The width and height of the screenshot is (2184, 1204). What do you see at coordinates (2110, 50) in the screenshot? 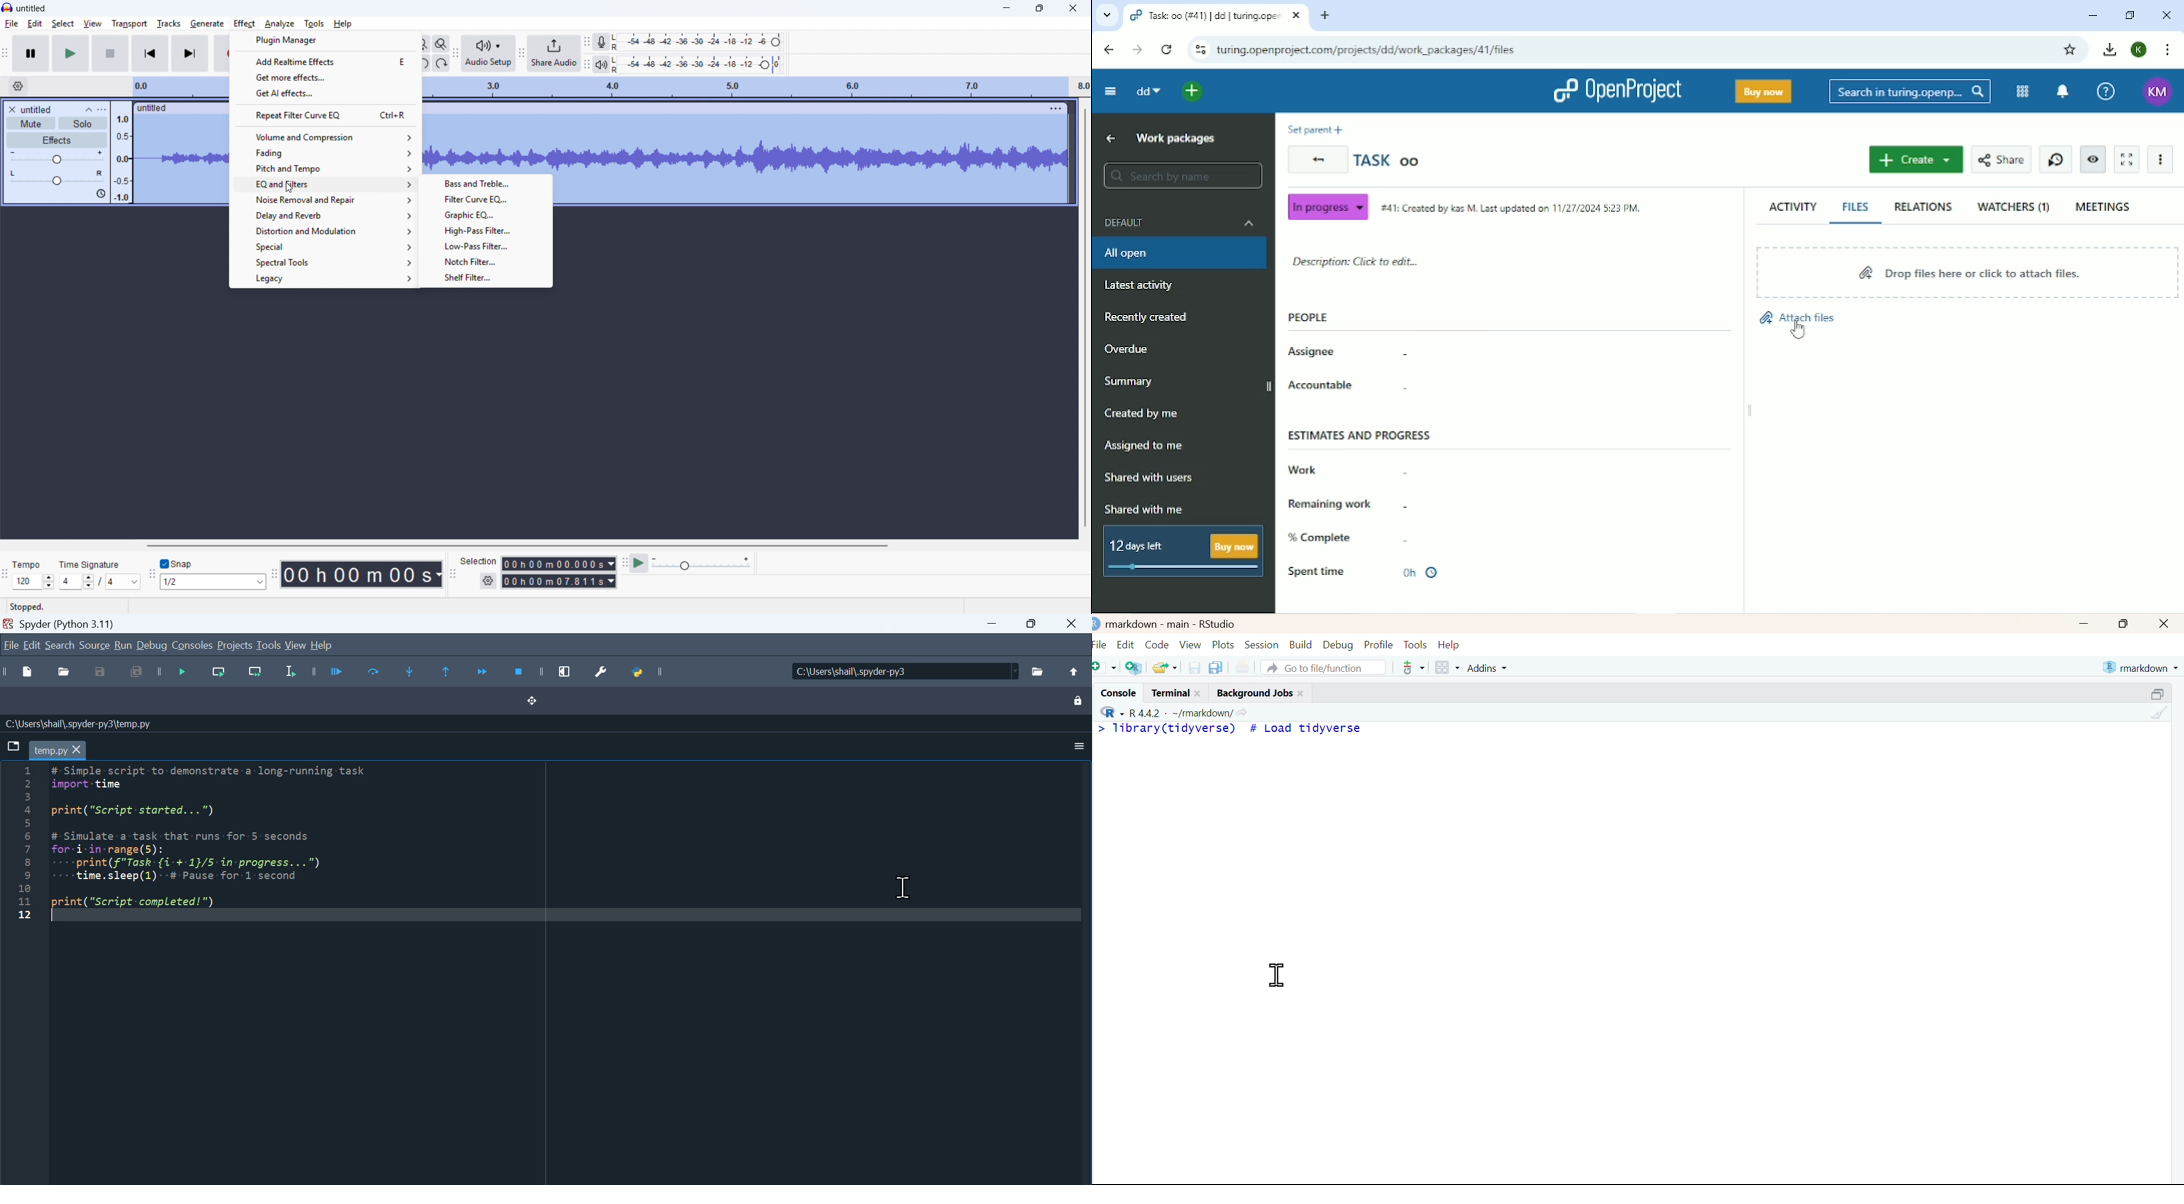
I see `Download` at bounding box center [2110, 50].